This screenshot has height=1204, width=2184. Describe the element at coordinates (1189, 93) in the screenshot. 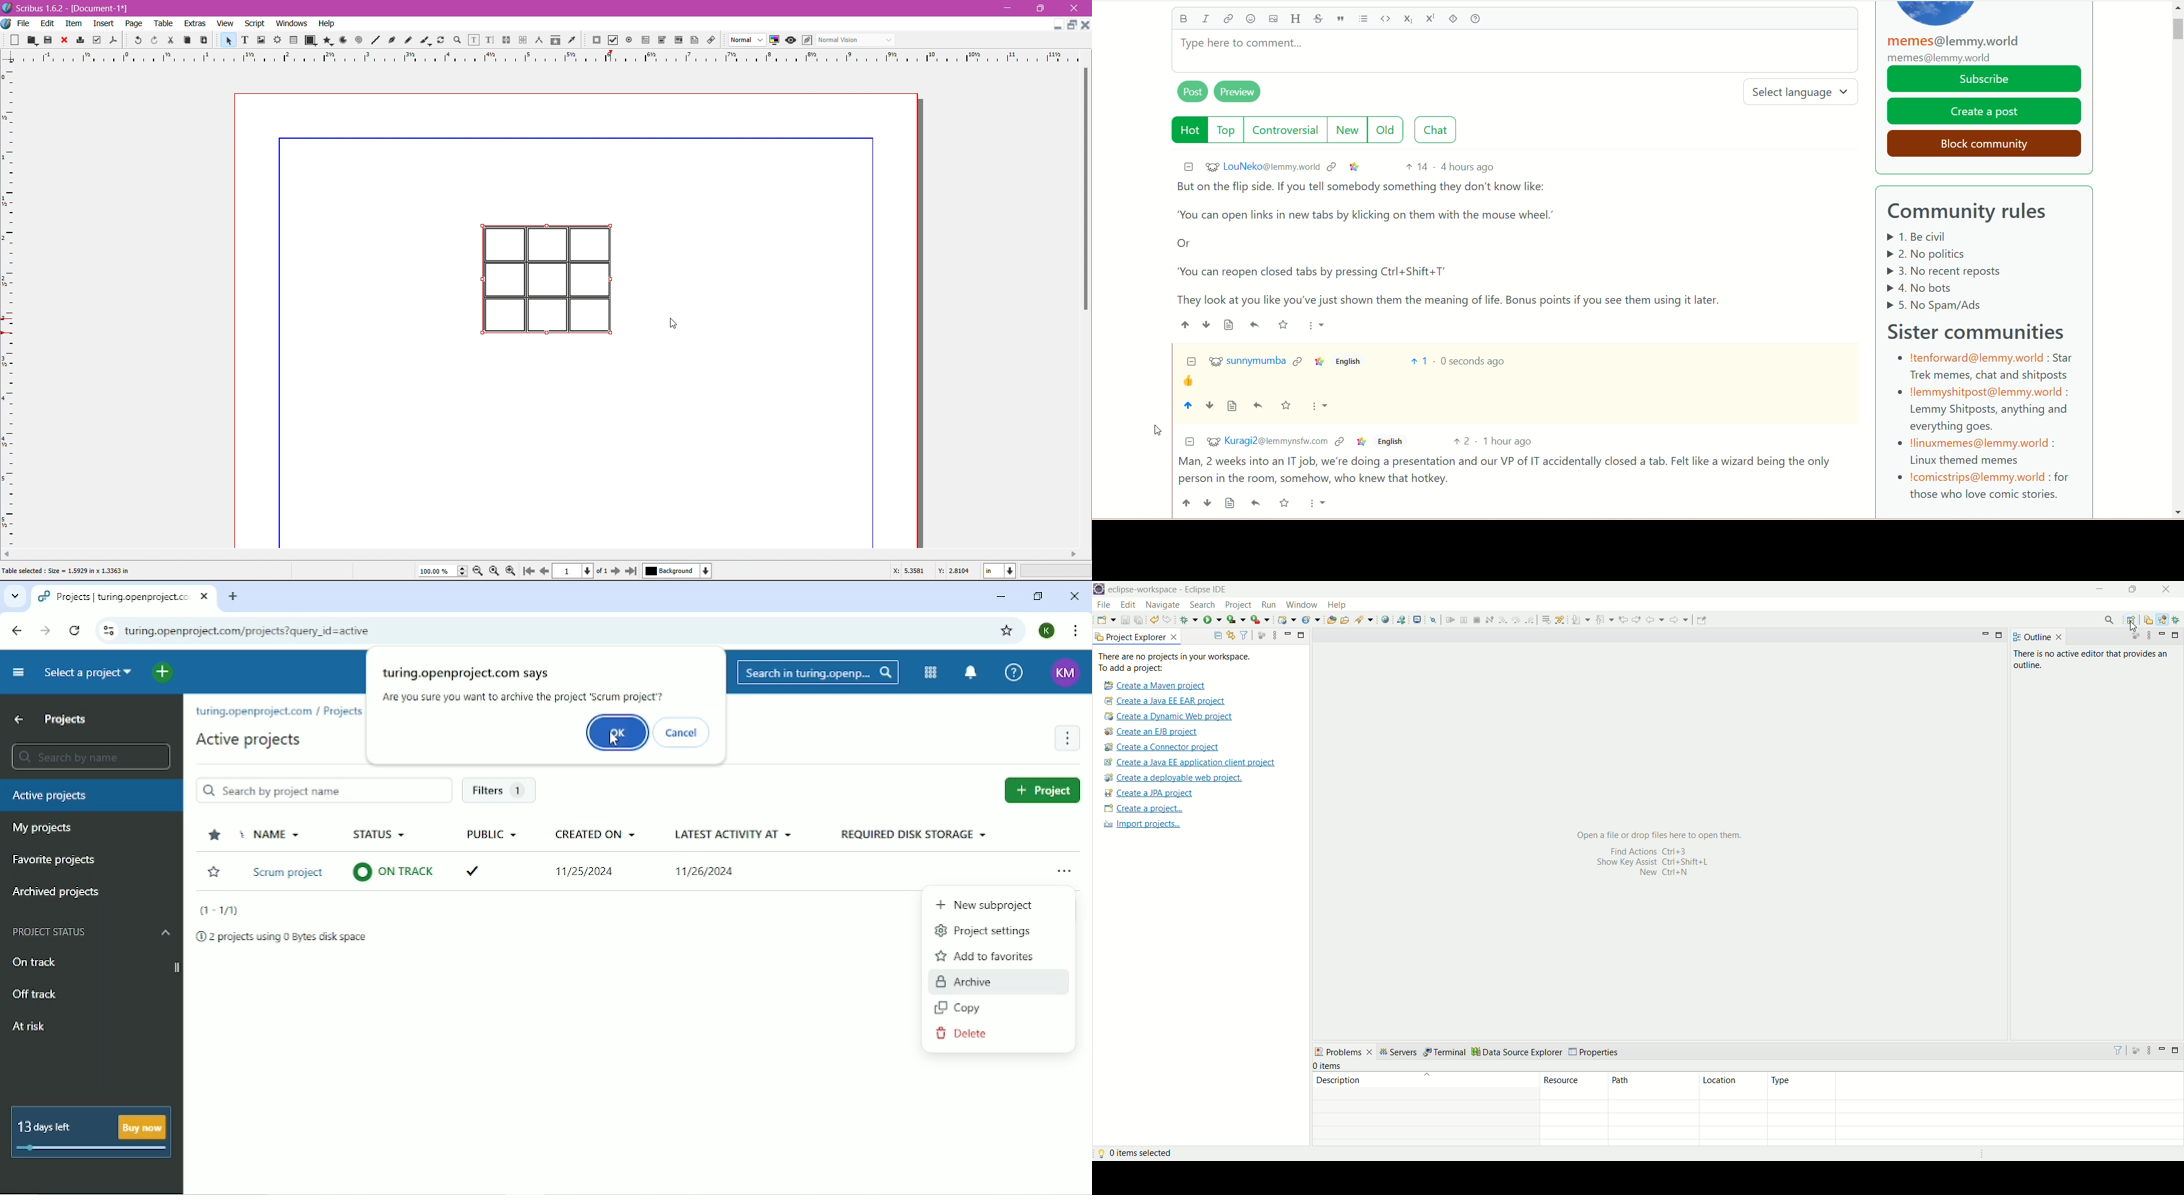

I see `post` at that location.